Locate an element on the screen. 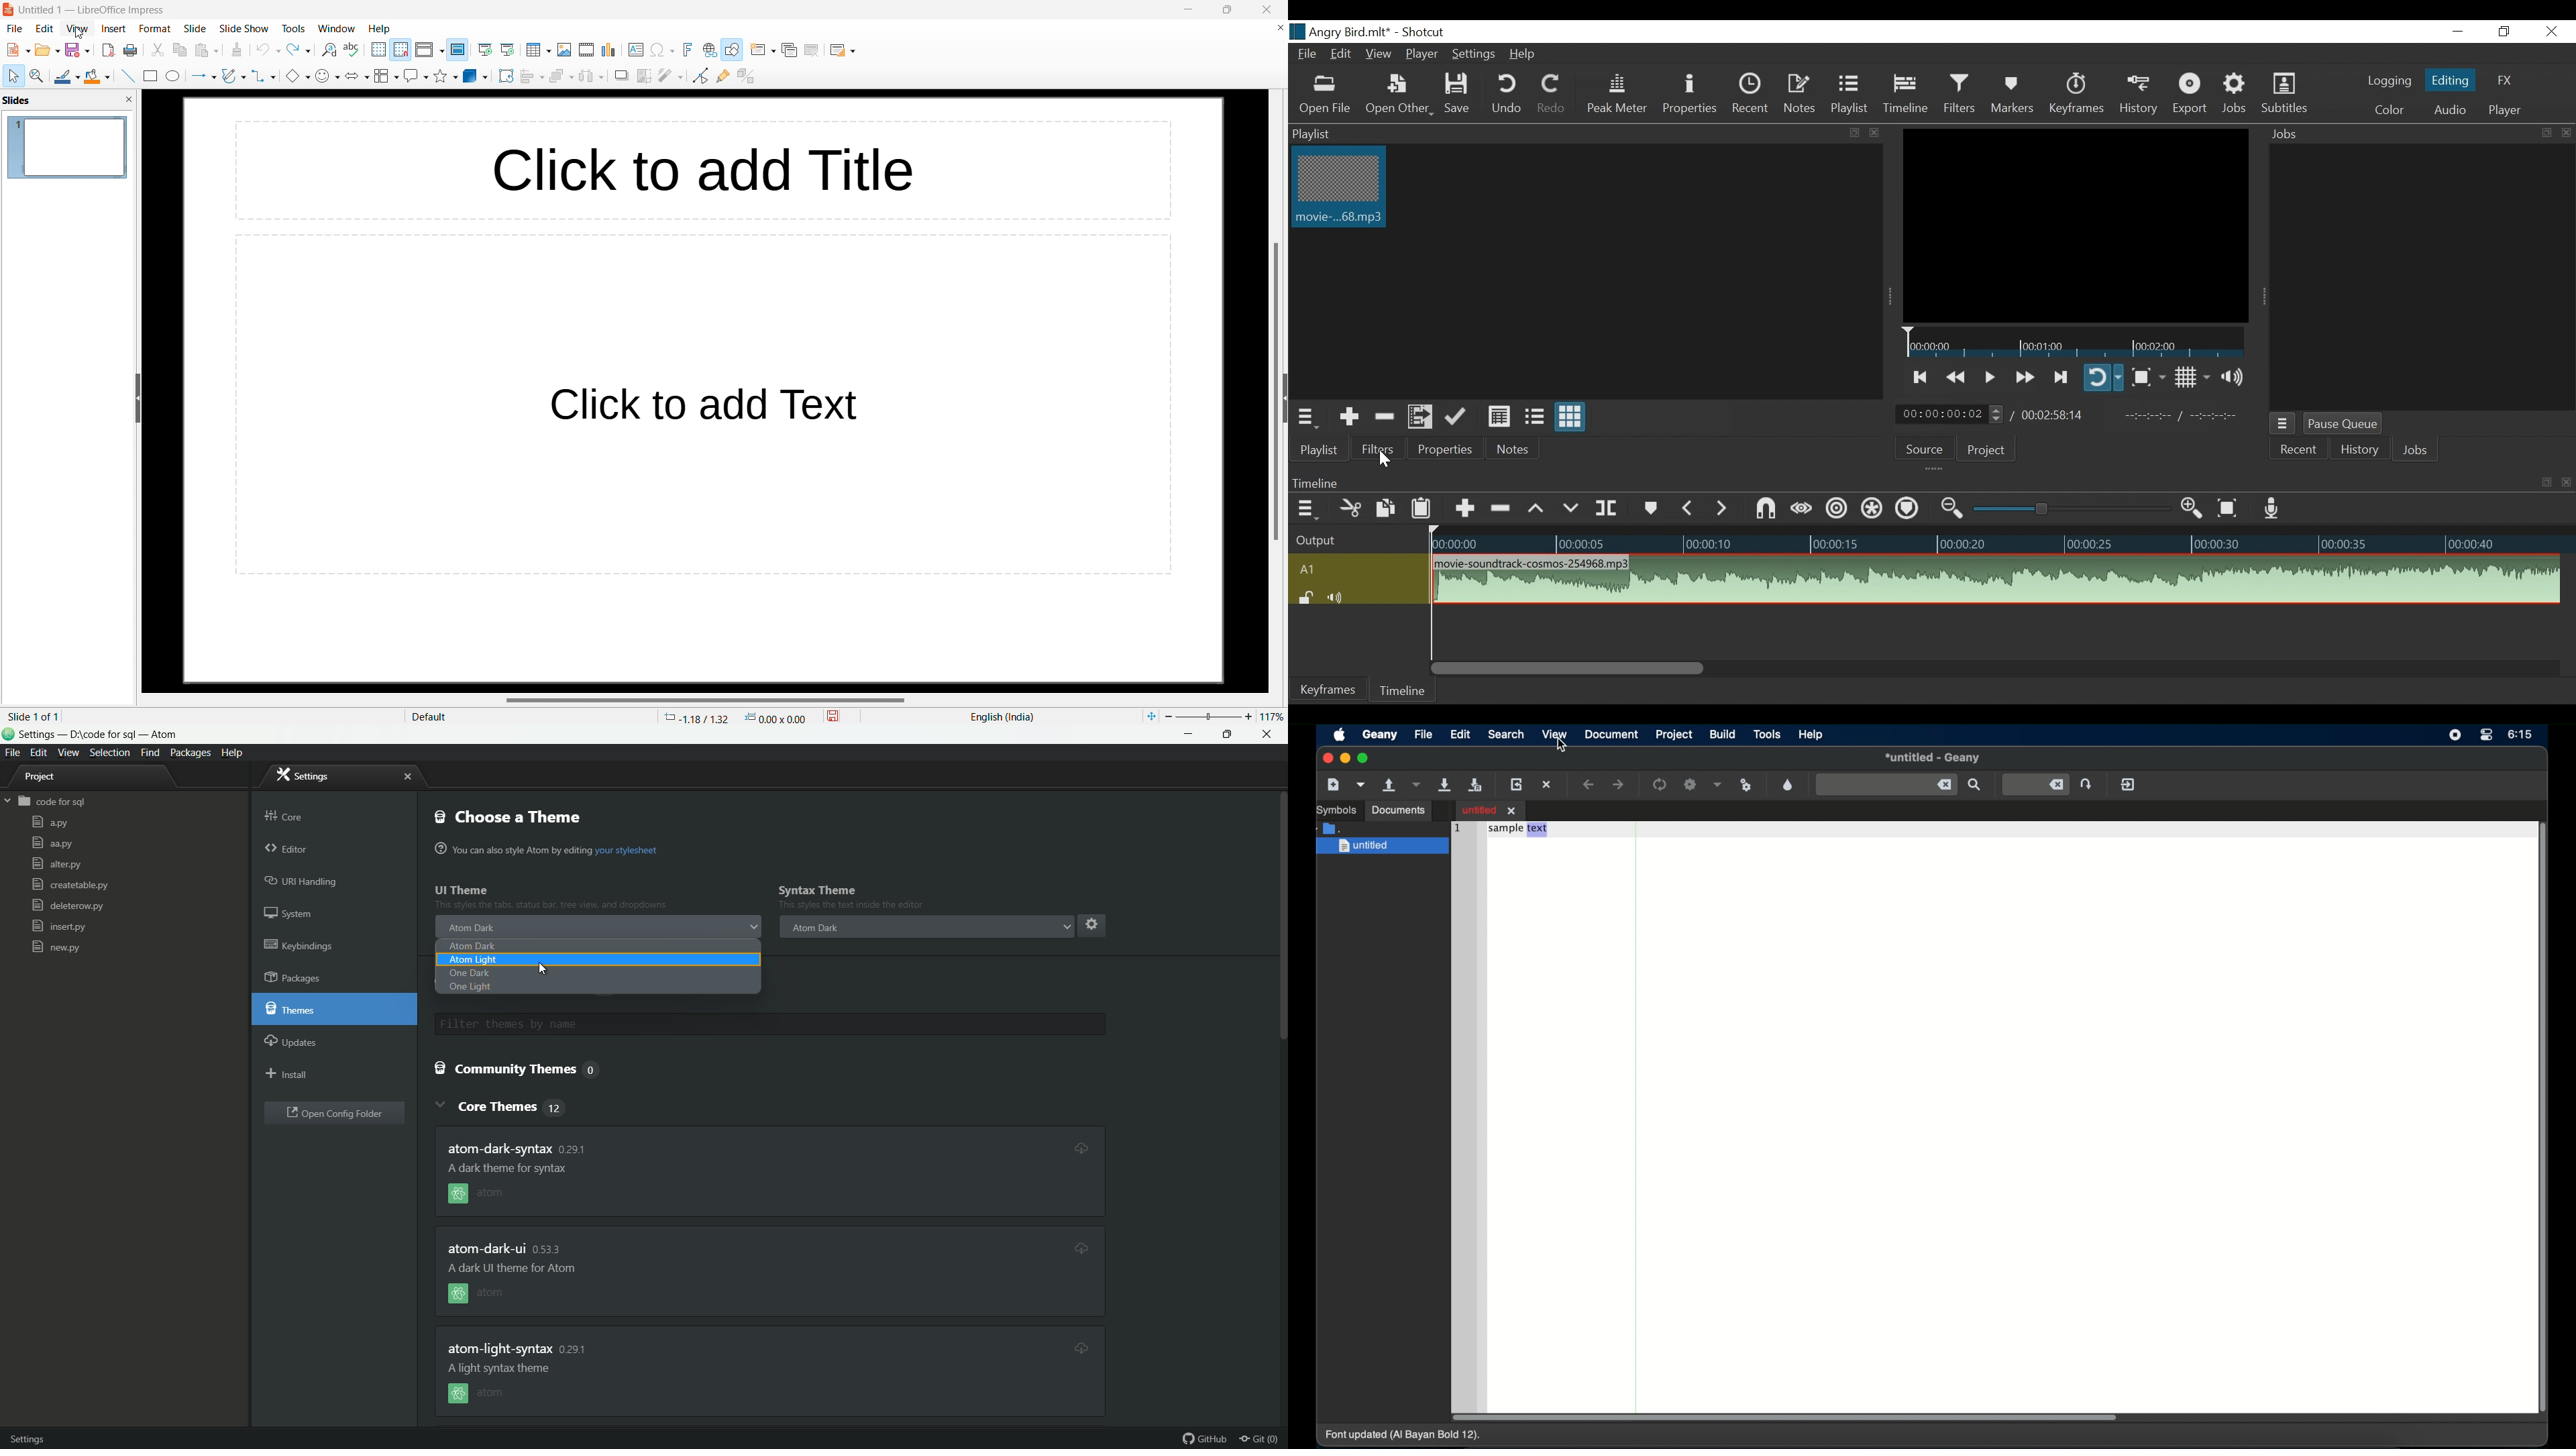 Image resolution: width=2576 pixels, height=1456 pixels. Jobs menu is located at coordinates (2283, 424).